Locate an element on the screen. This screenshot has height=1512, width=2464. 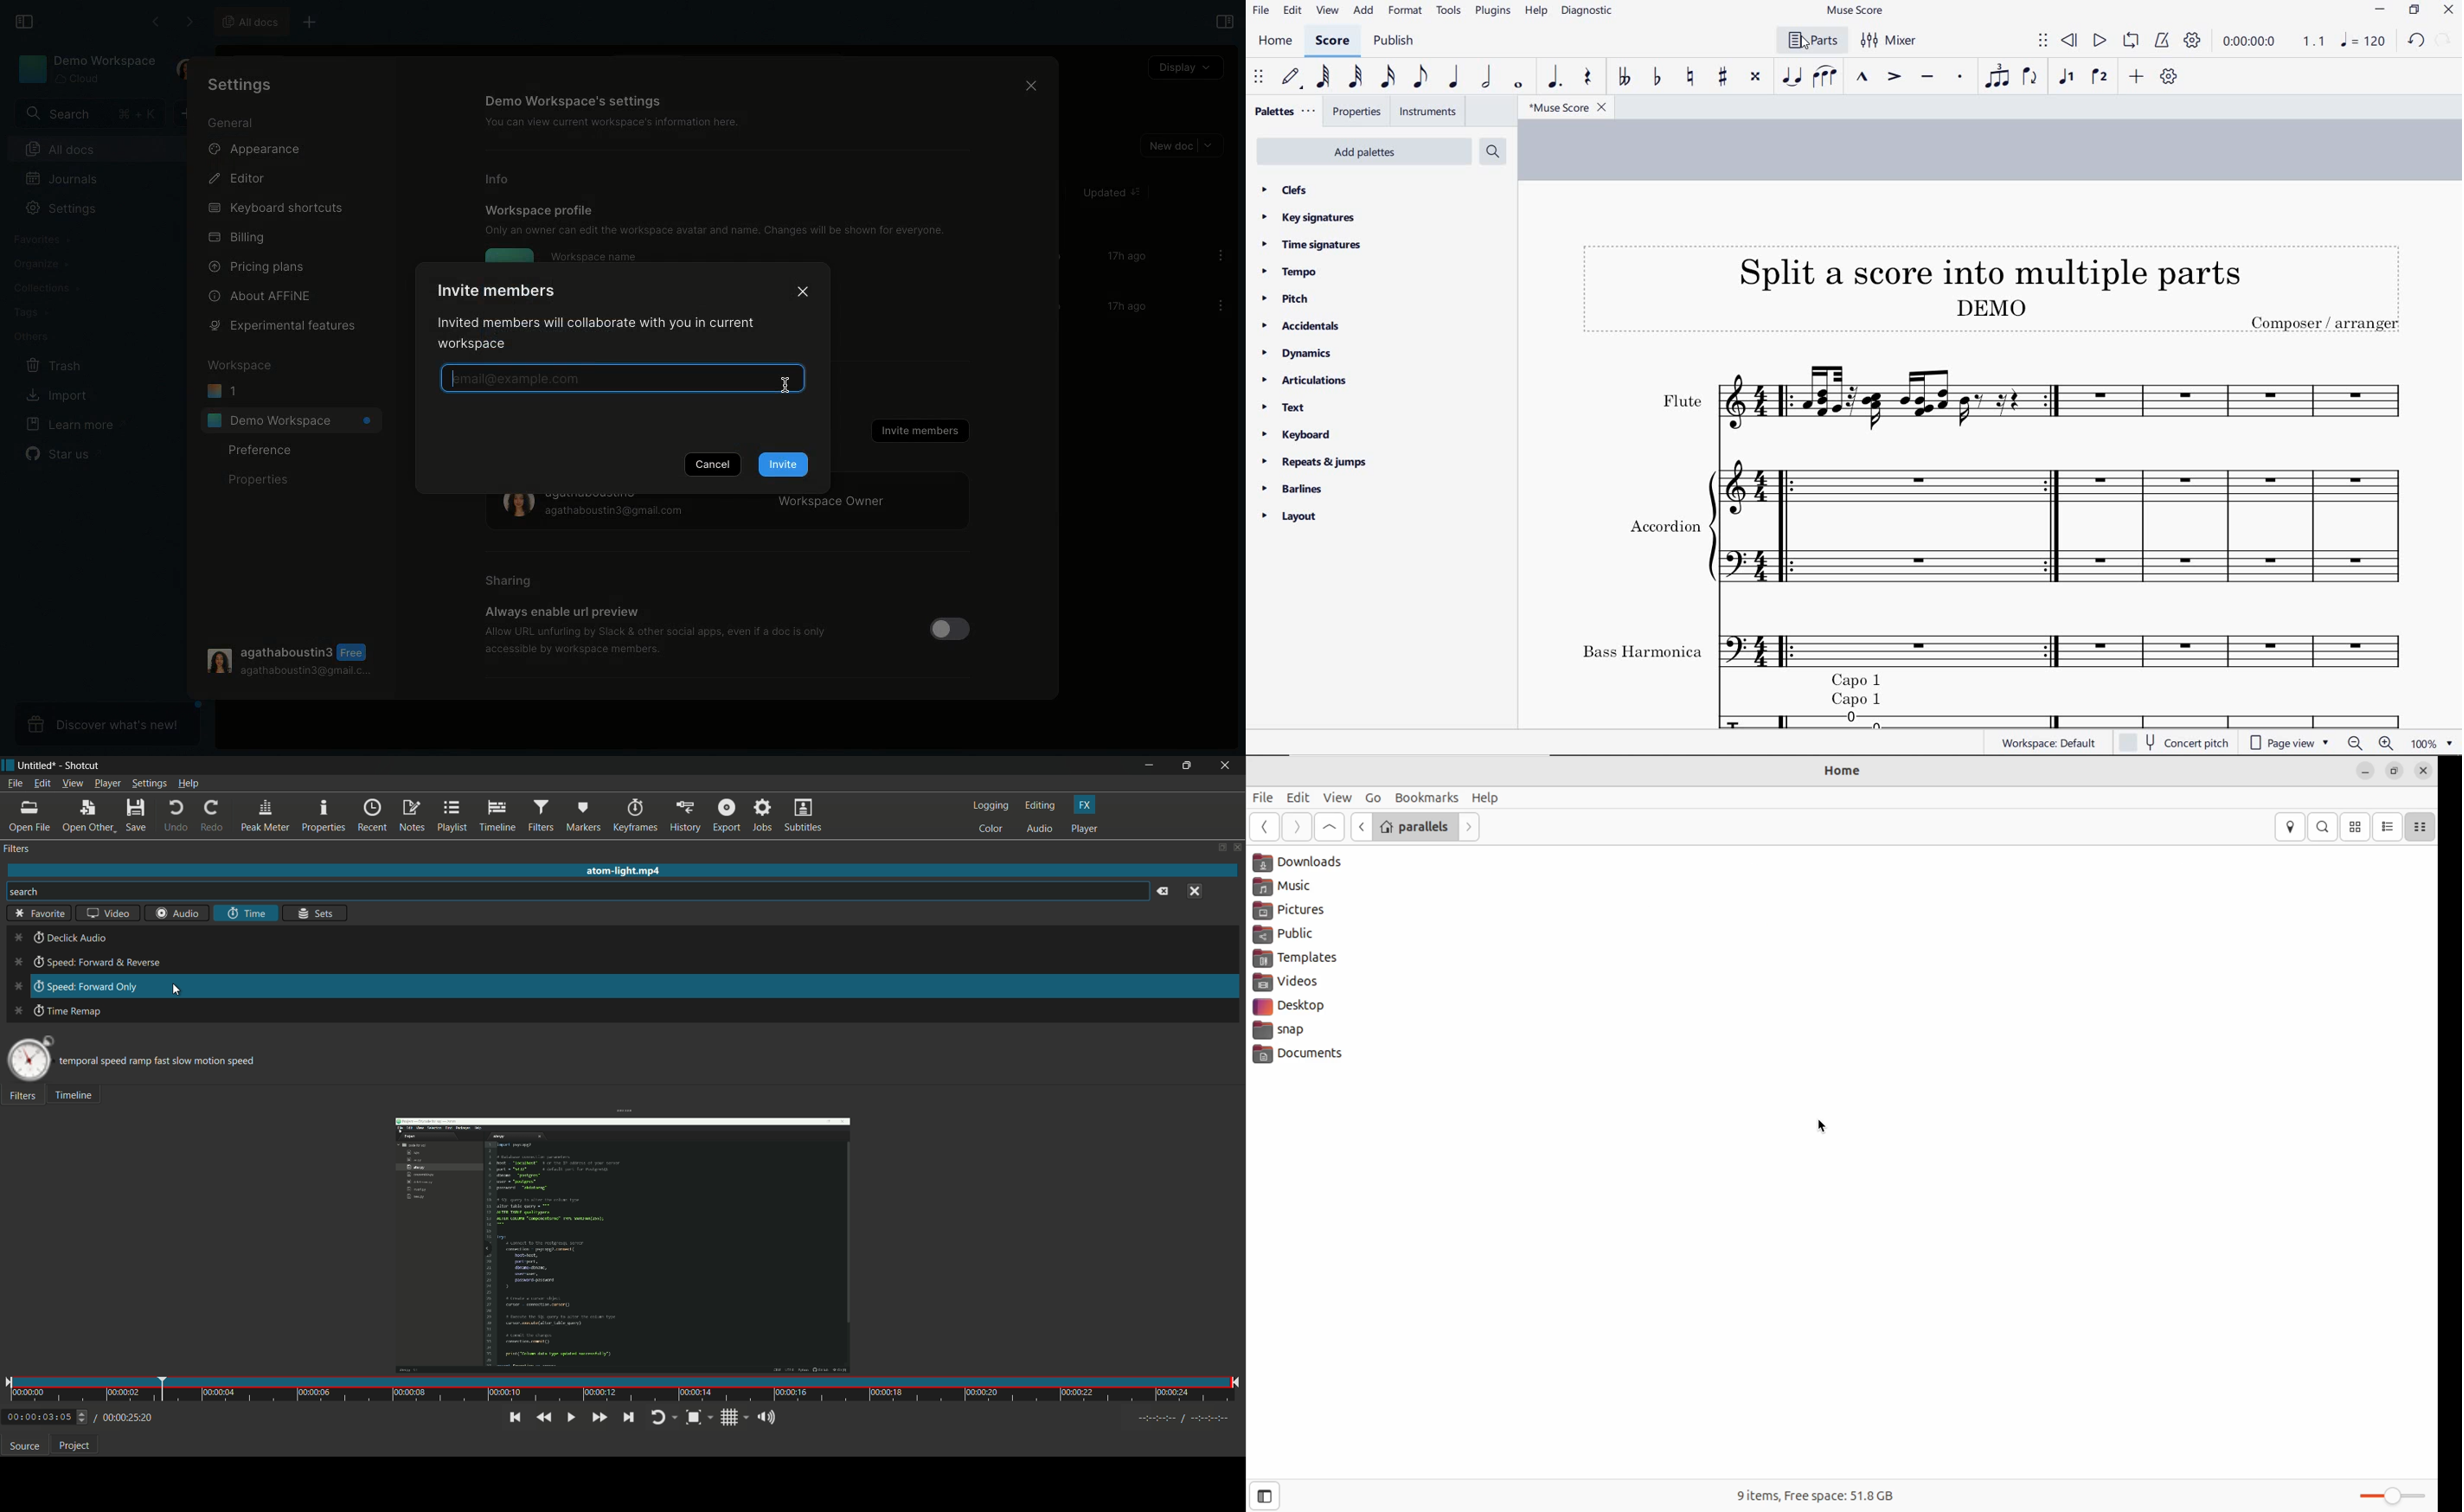
close app is located at coordinates (1228, 765).